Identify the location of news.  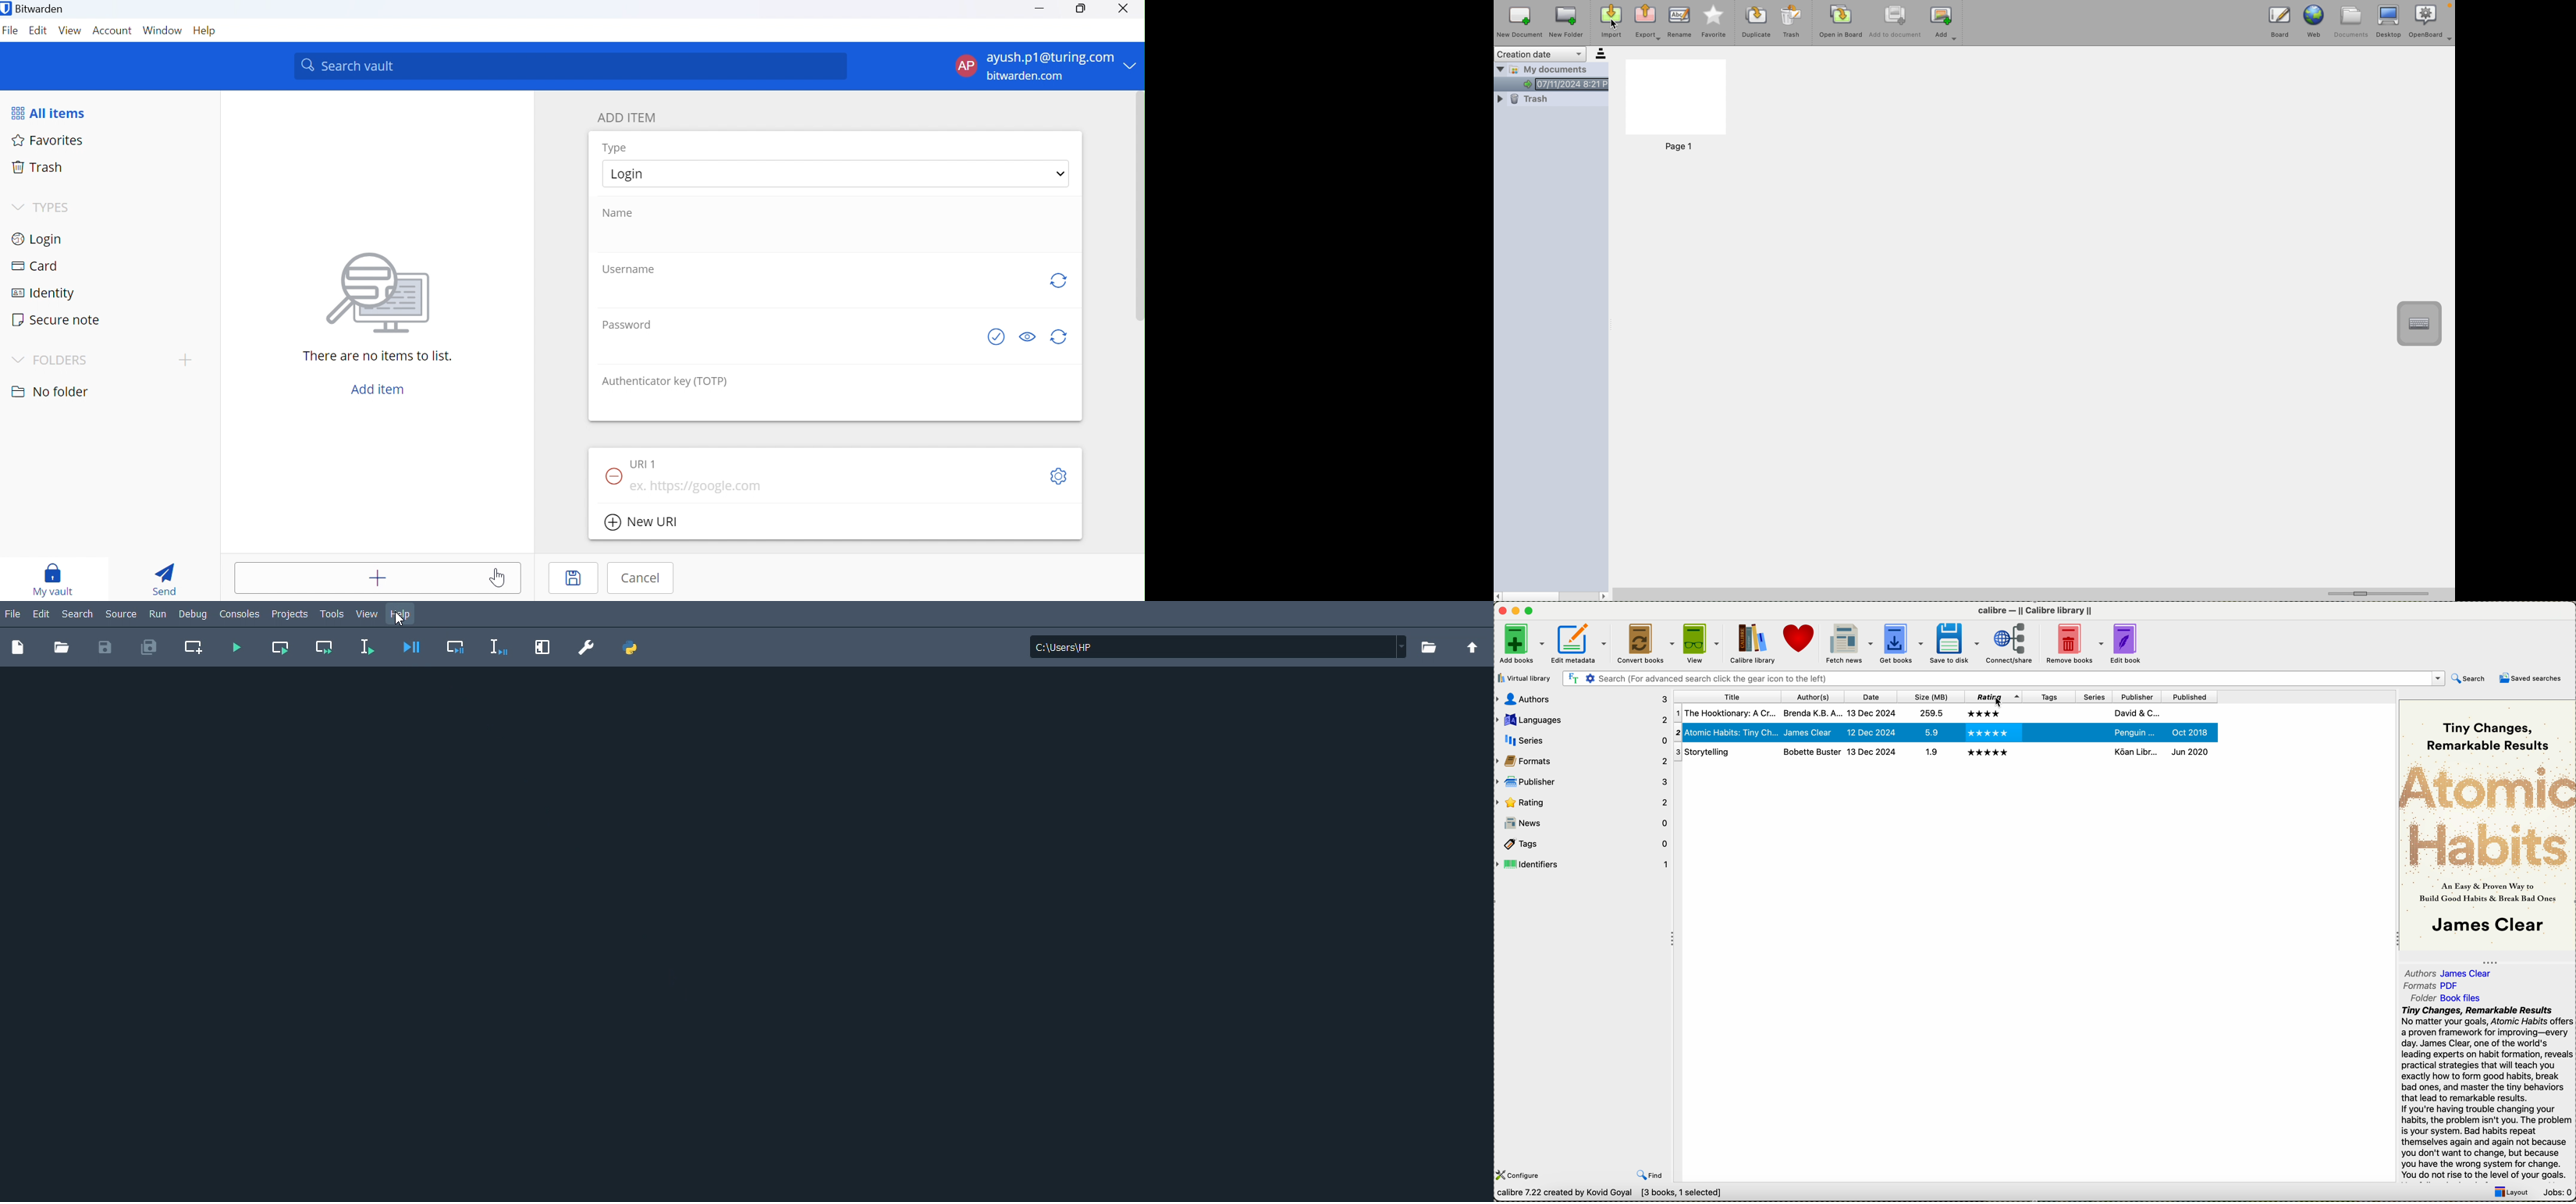
(1583, 823).